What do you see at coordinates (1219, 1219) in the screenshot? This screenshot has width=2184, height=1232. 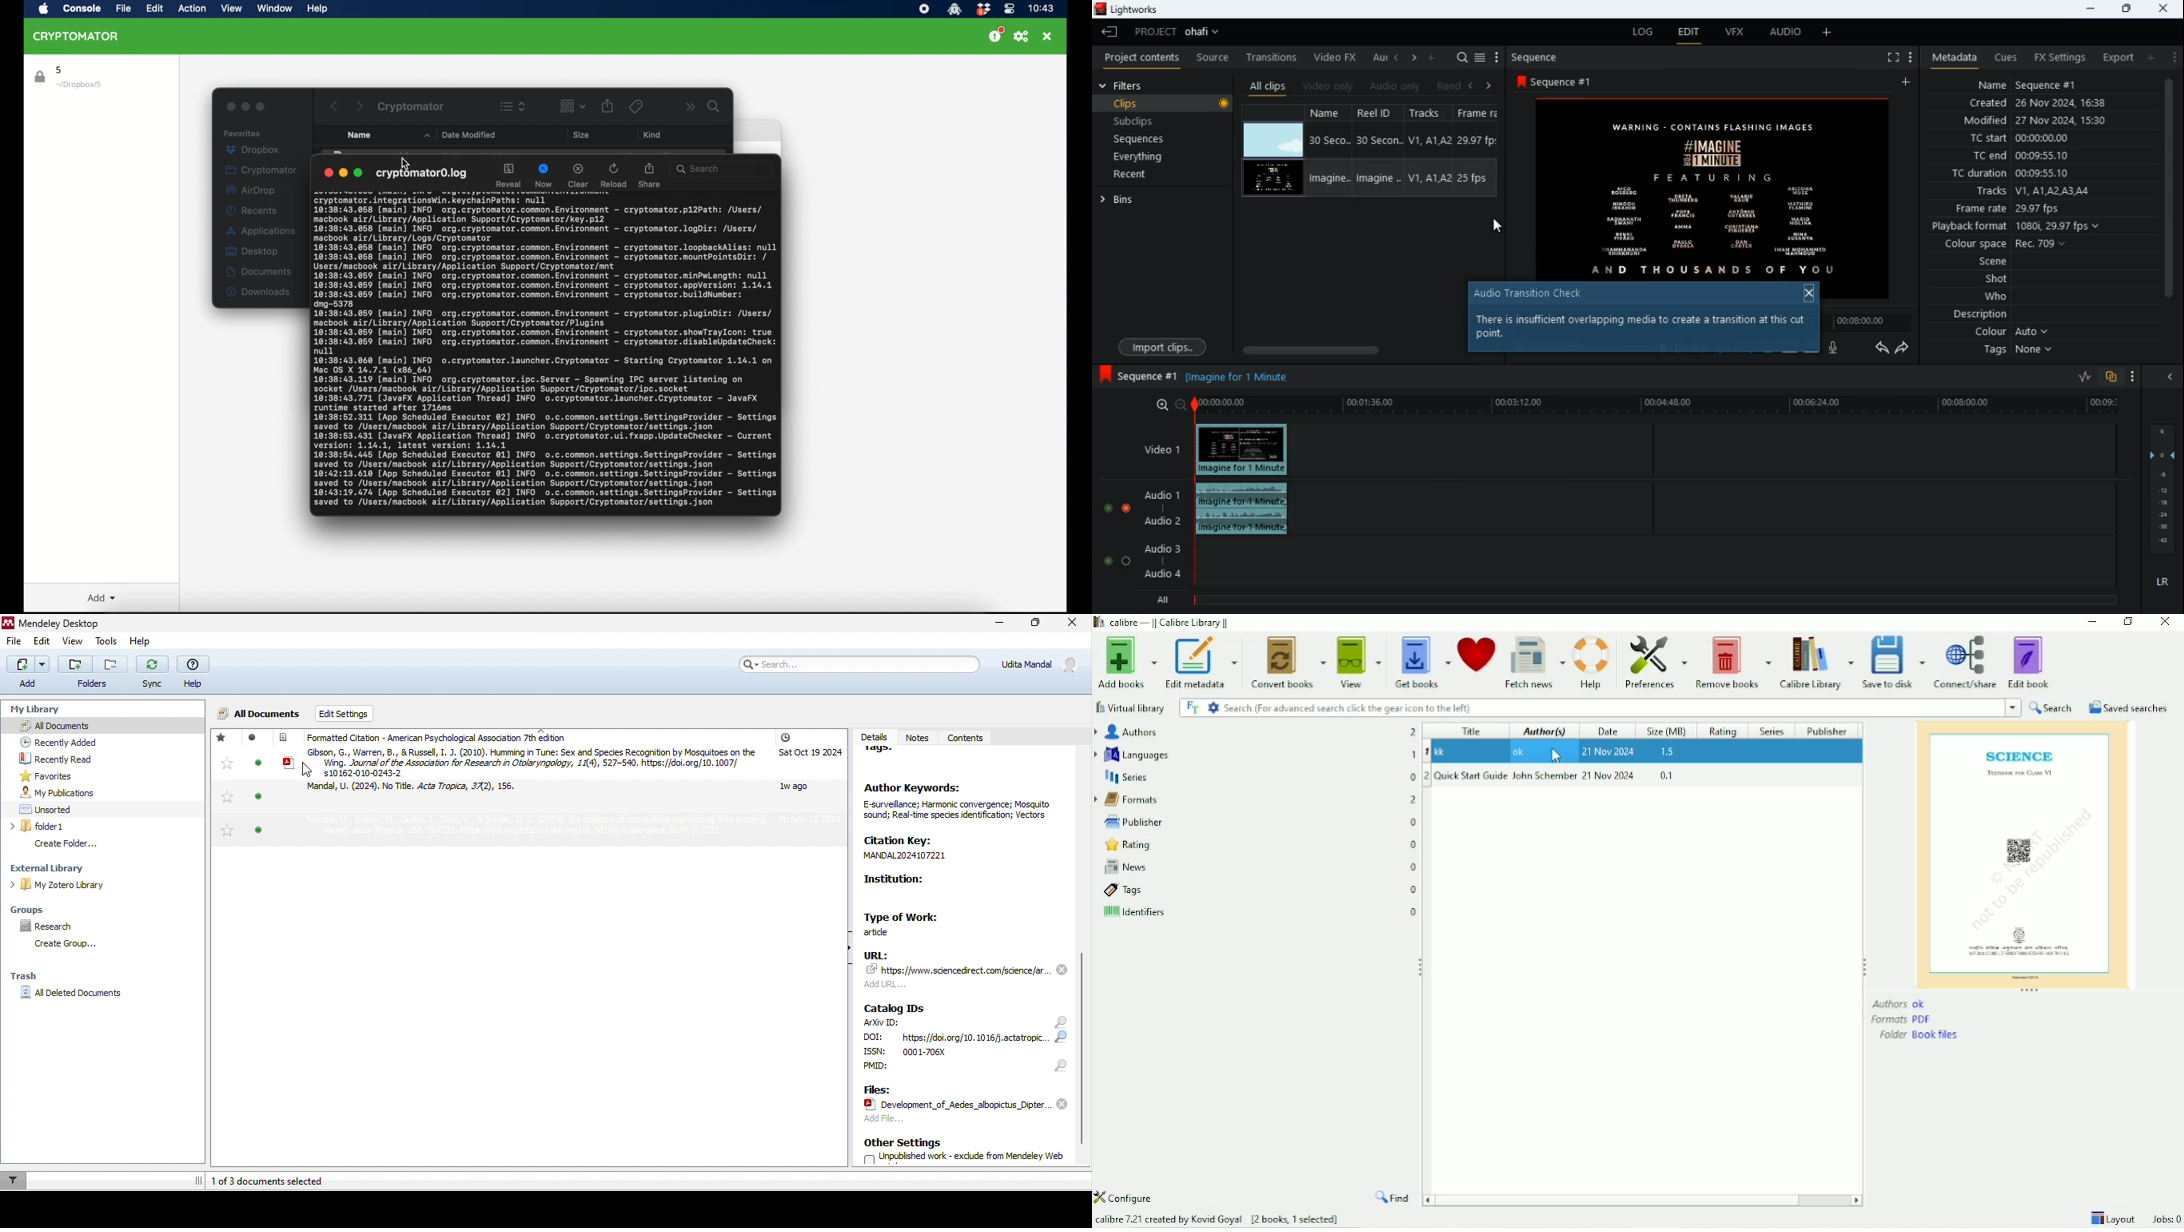 I see `Calibre 7.21 created by Kovid Goyal [2 books, 1 selected]` at bounding box center [1219, 1219].